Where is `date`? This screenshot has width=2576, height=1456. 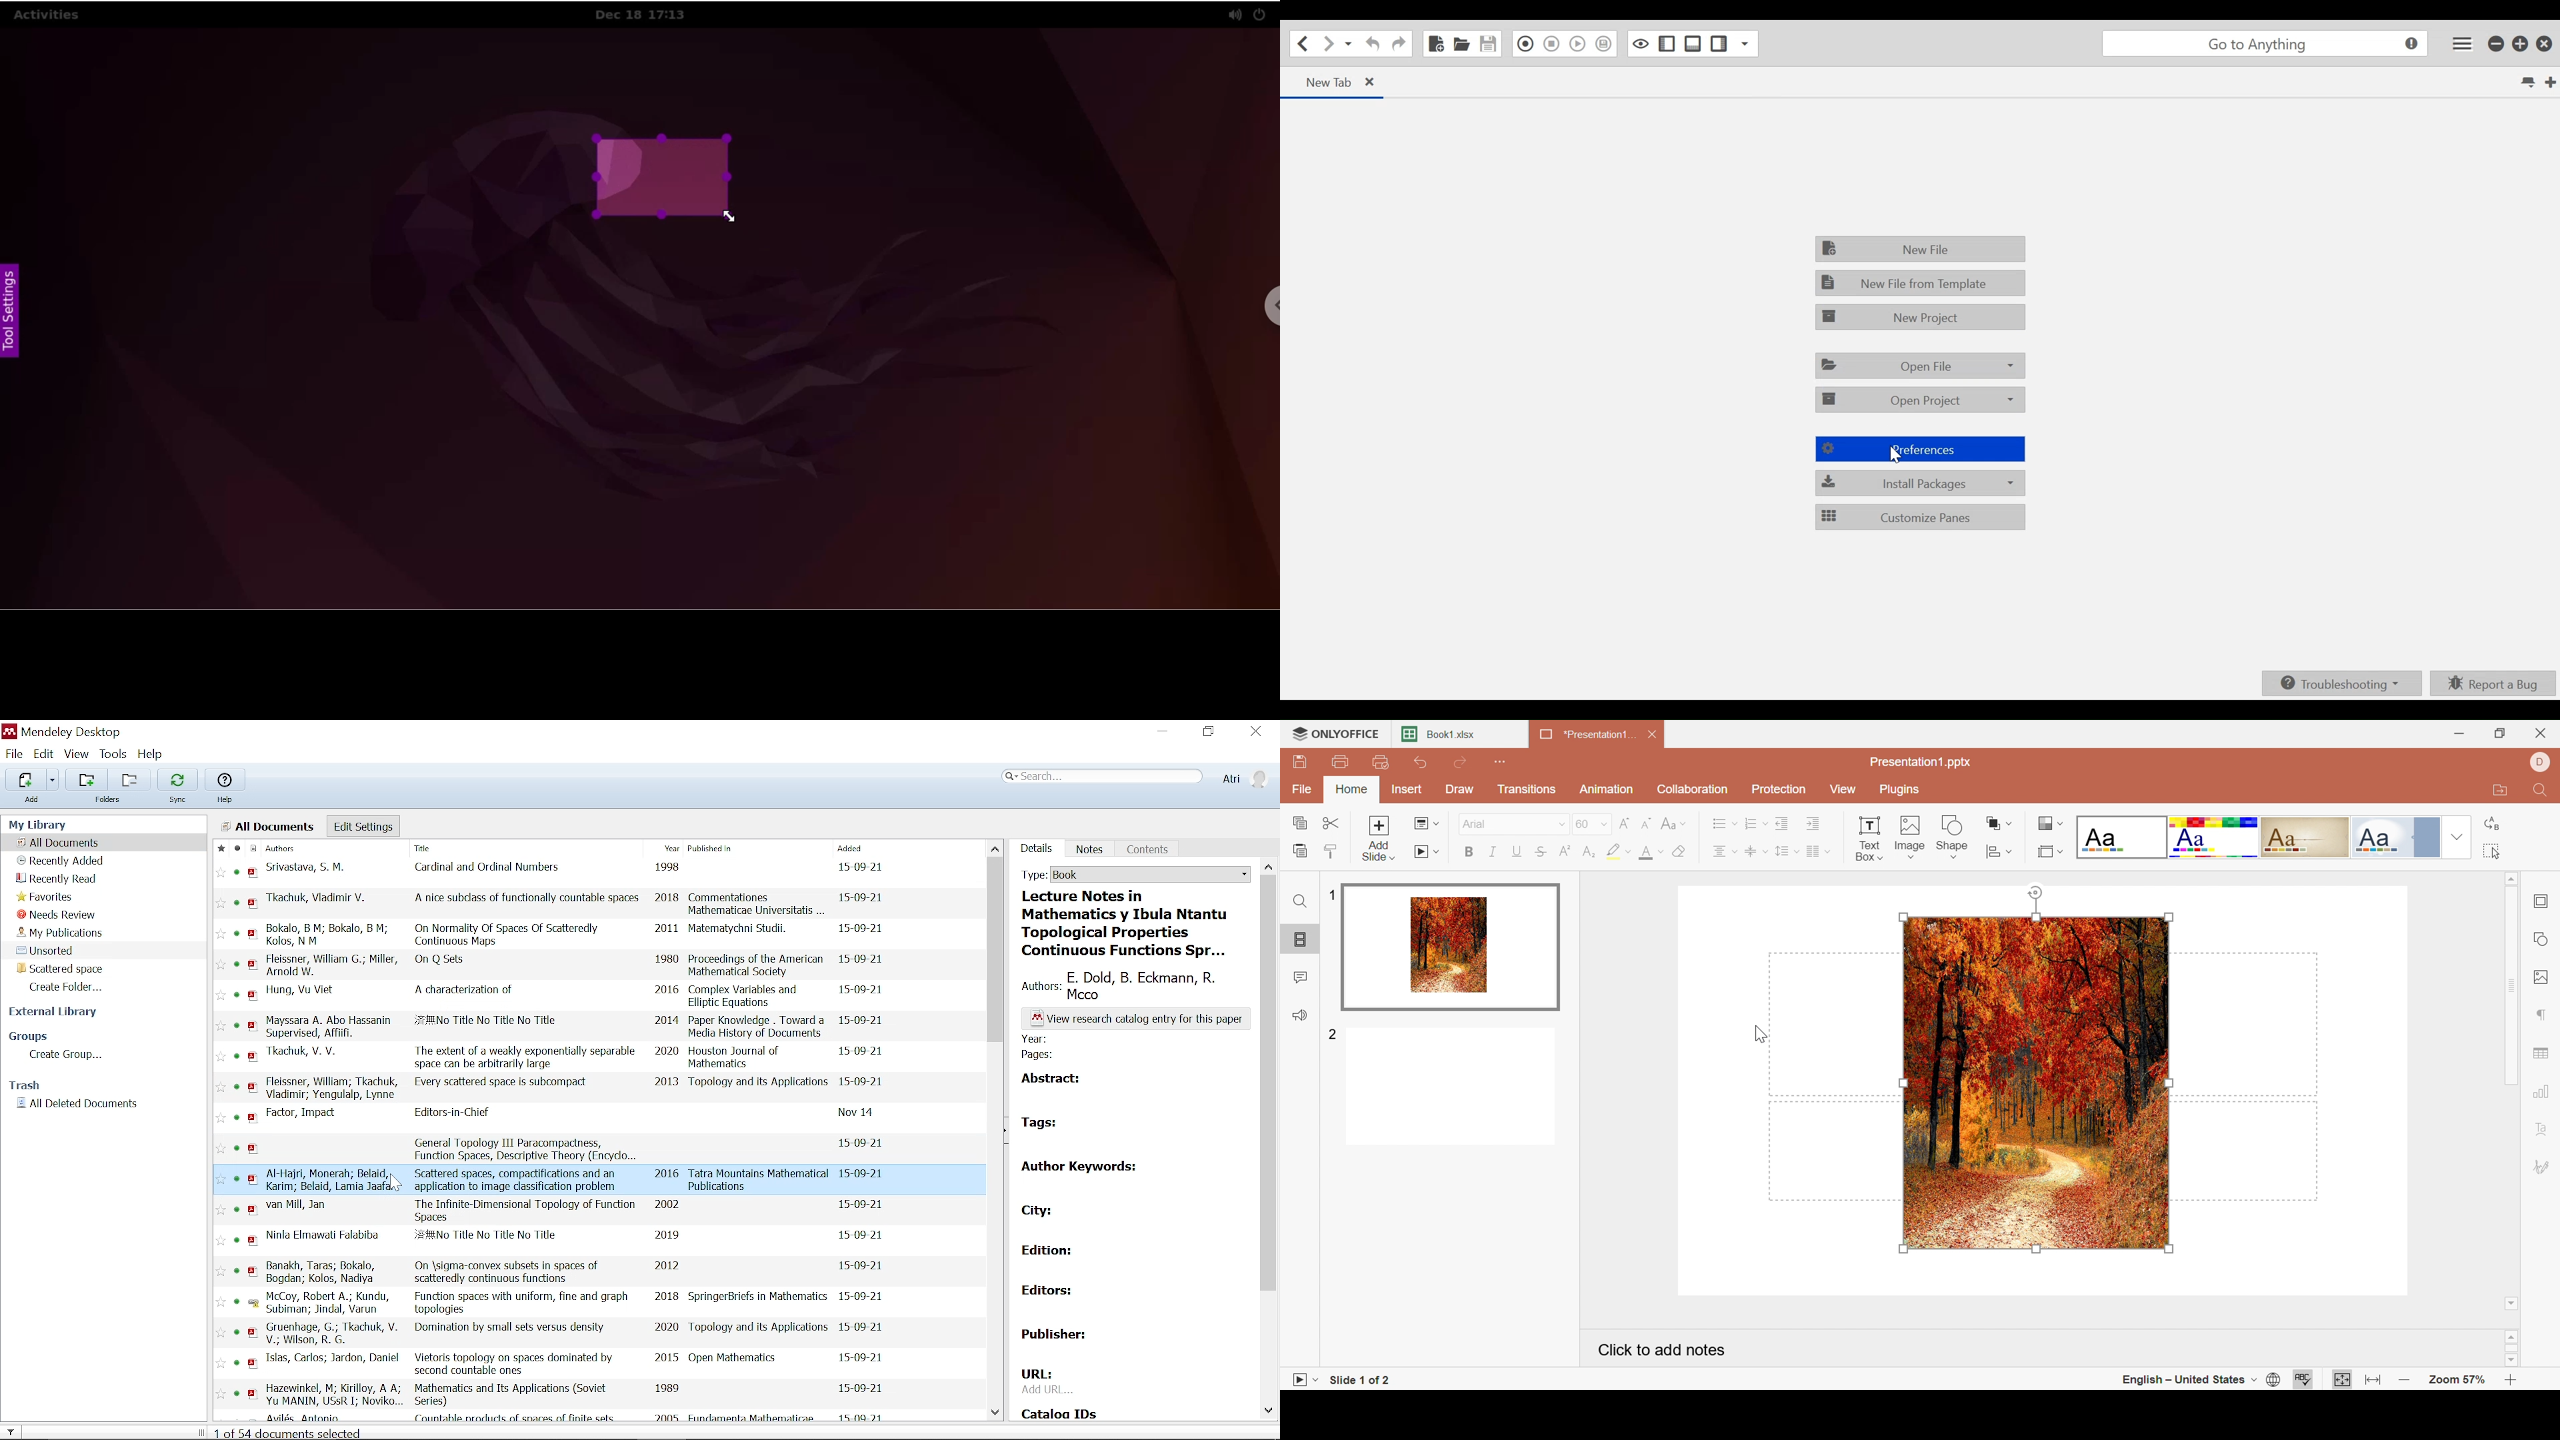 date is located at coordinates (865, 1142).